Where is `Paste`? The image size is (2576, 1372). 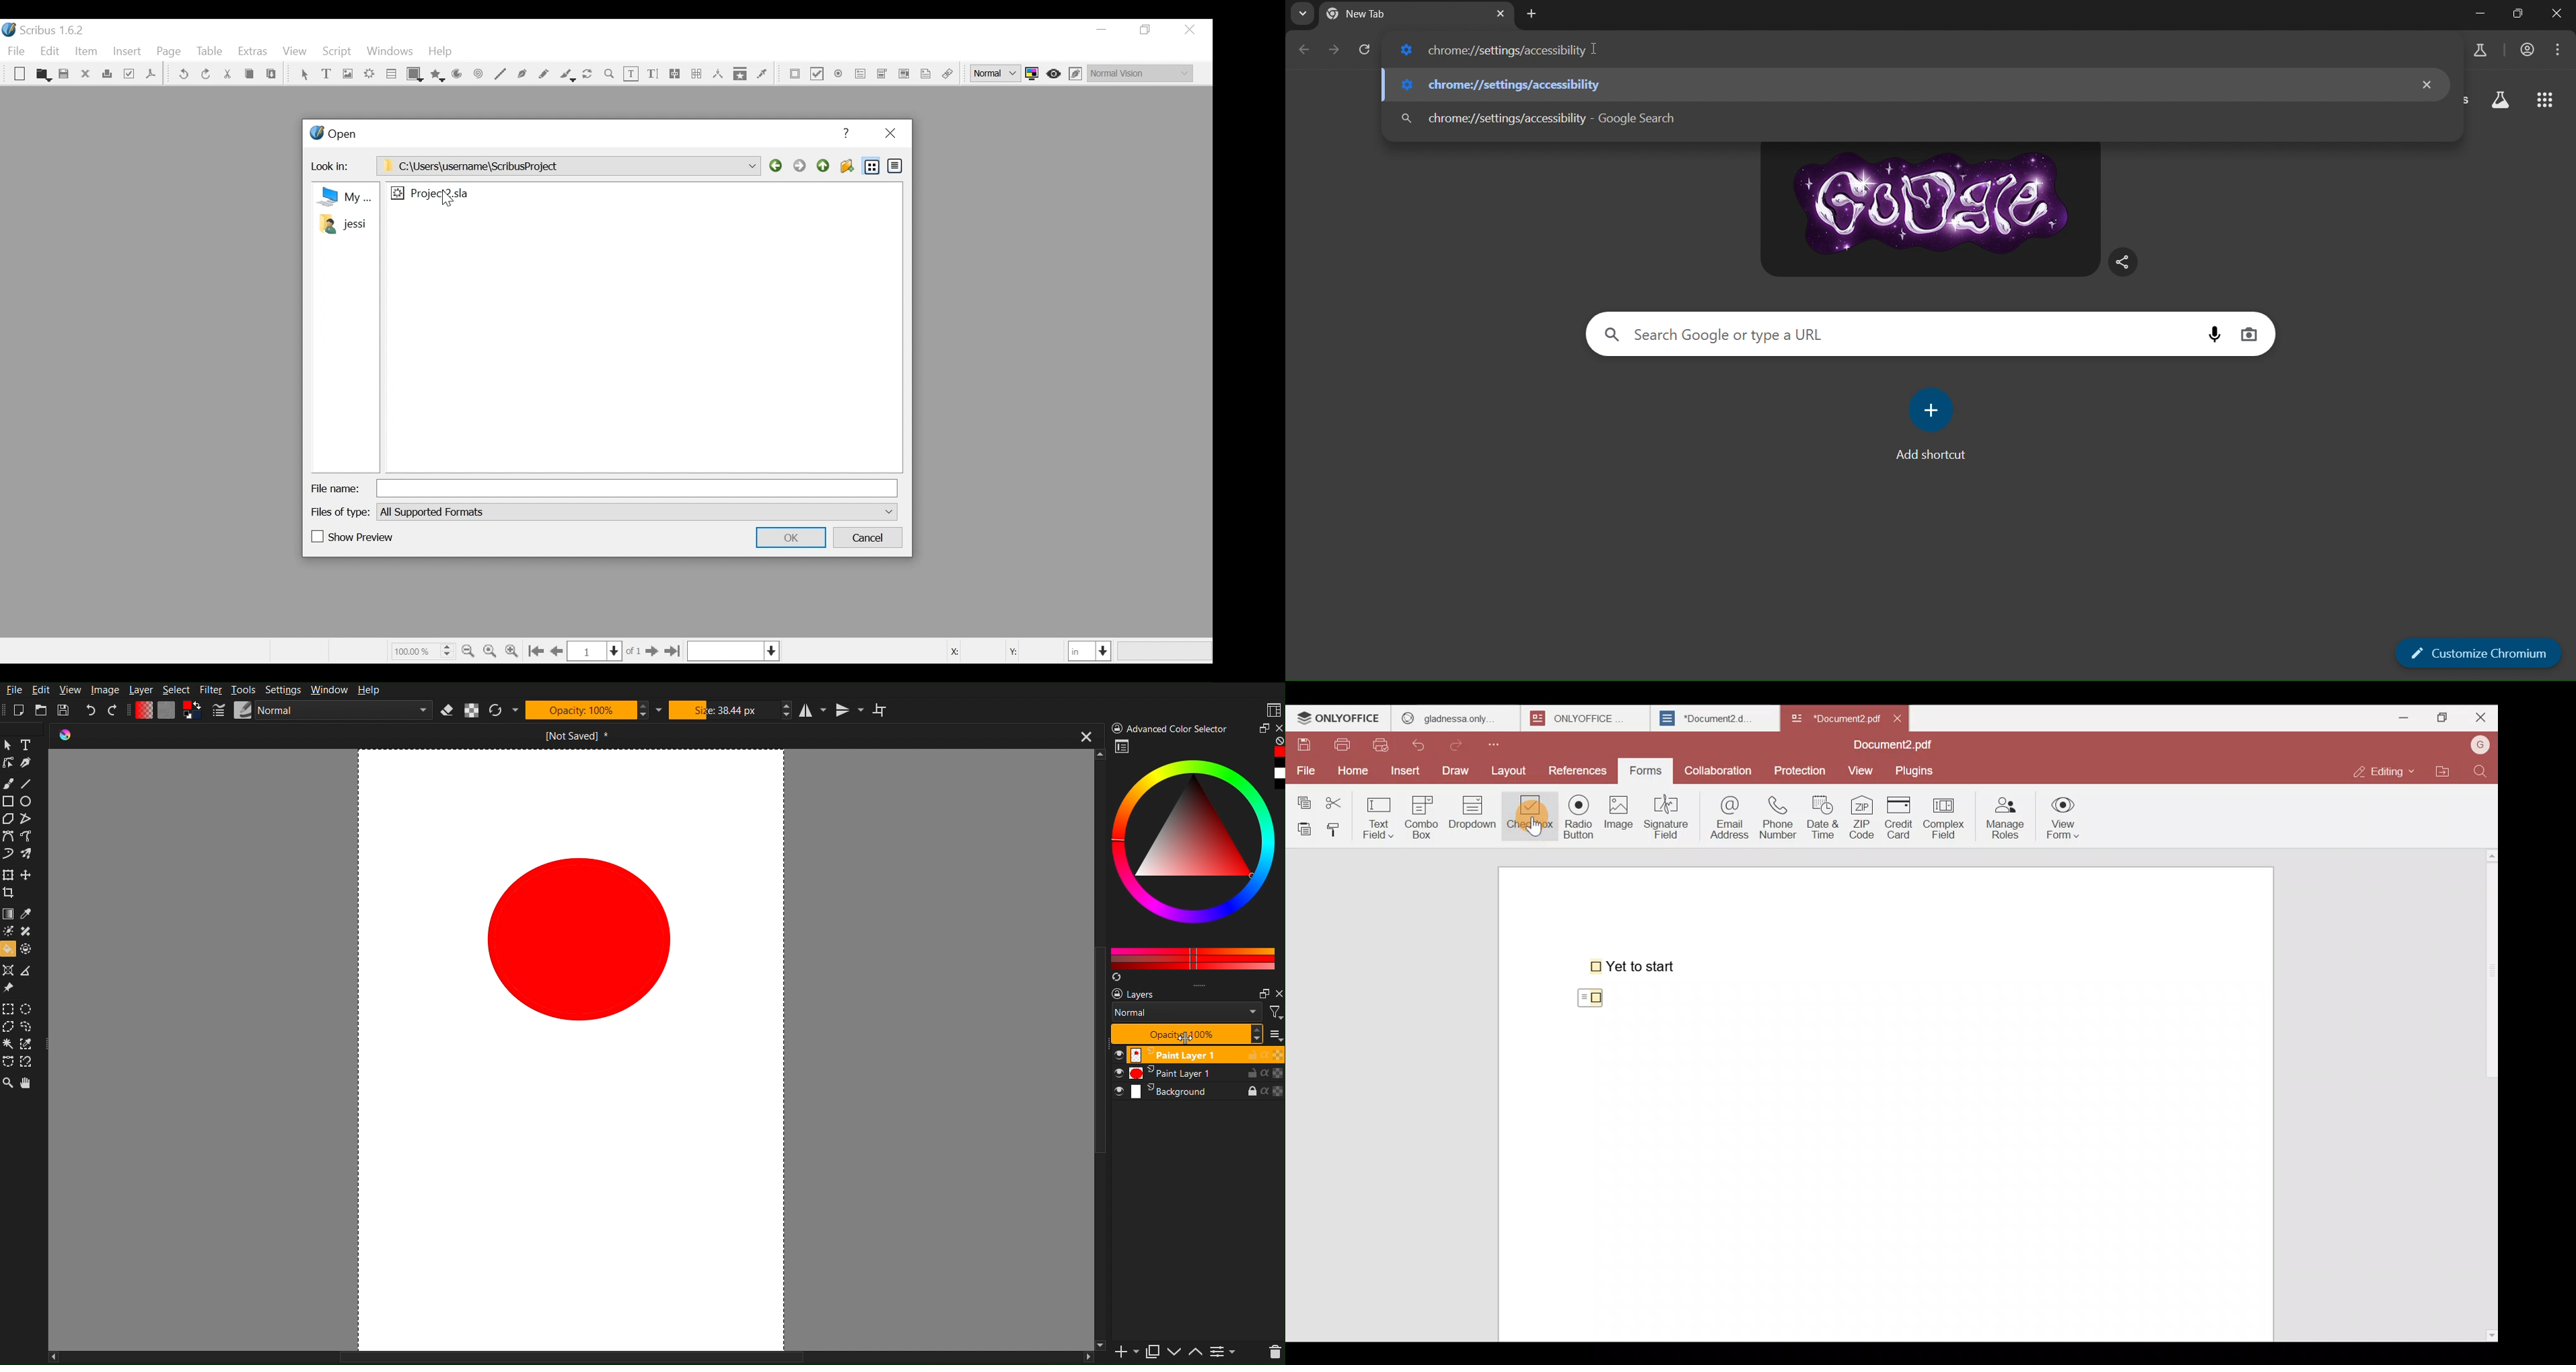 Paste is located at coordinates (272, 75).